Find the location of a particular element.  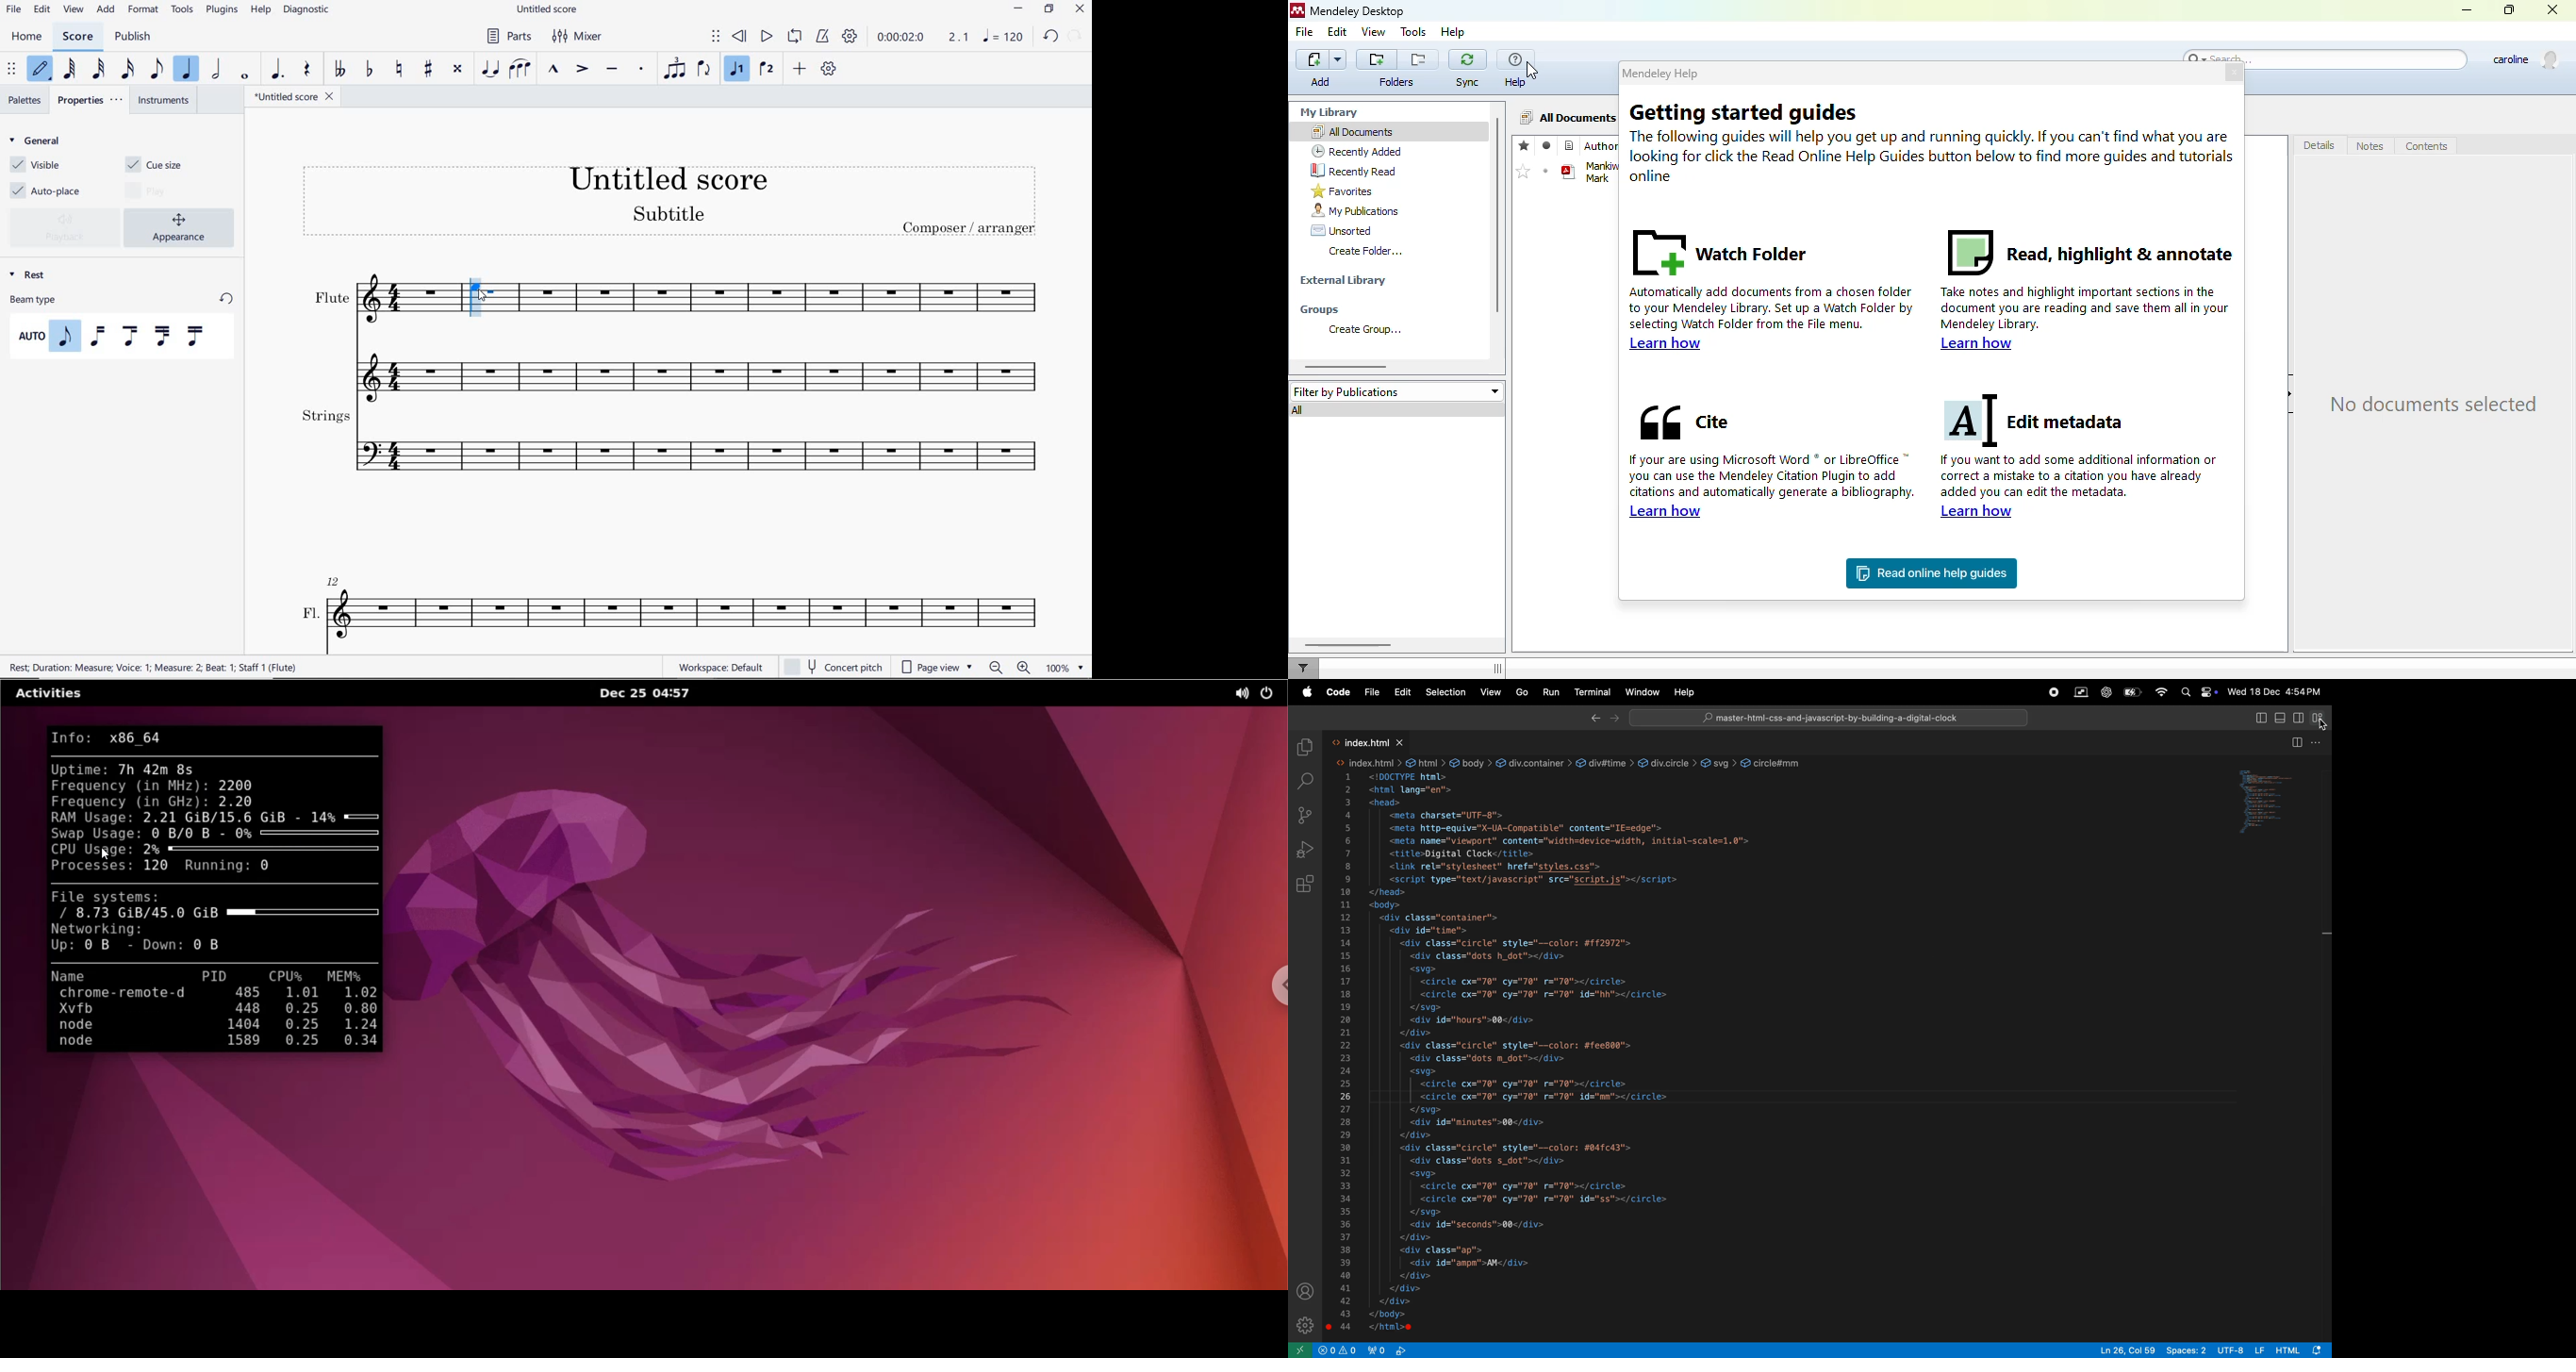

code window is located at coordinates (2280, 800).